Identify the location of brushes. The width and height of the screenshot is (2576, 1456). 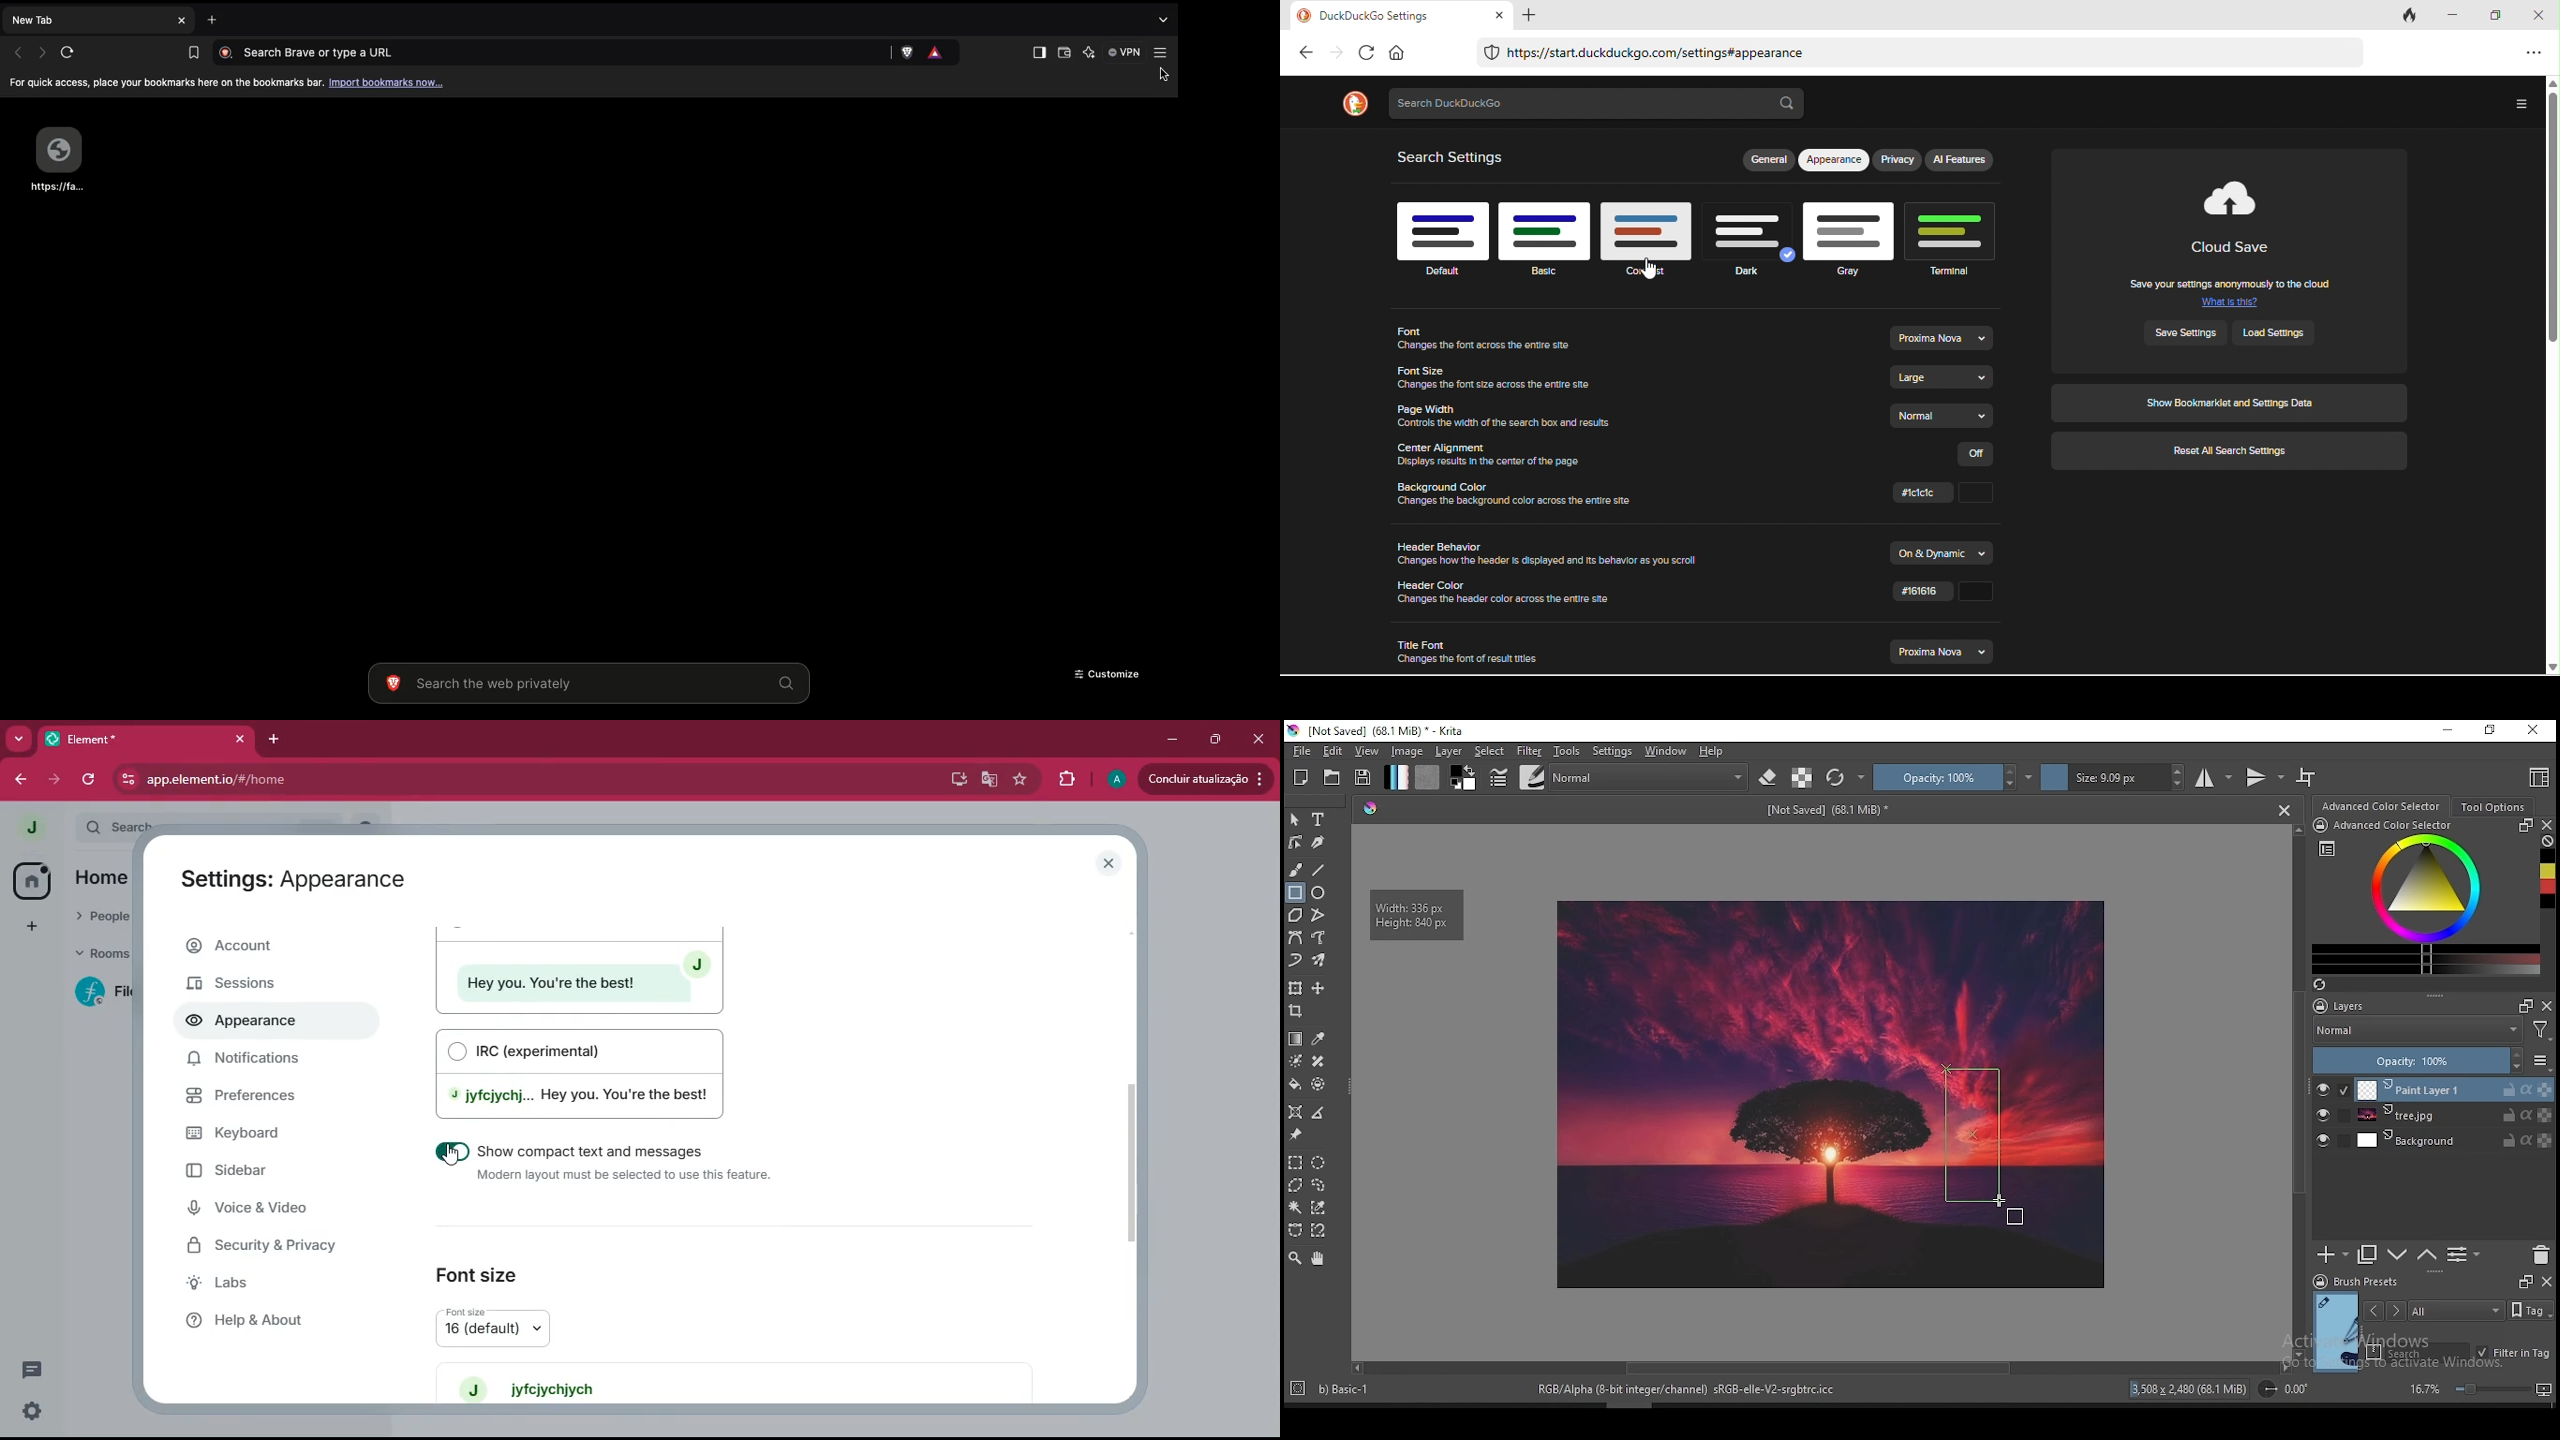
(1531, 777).